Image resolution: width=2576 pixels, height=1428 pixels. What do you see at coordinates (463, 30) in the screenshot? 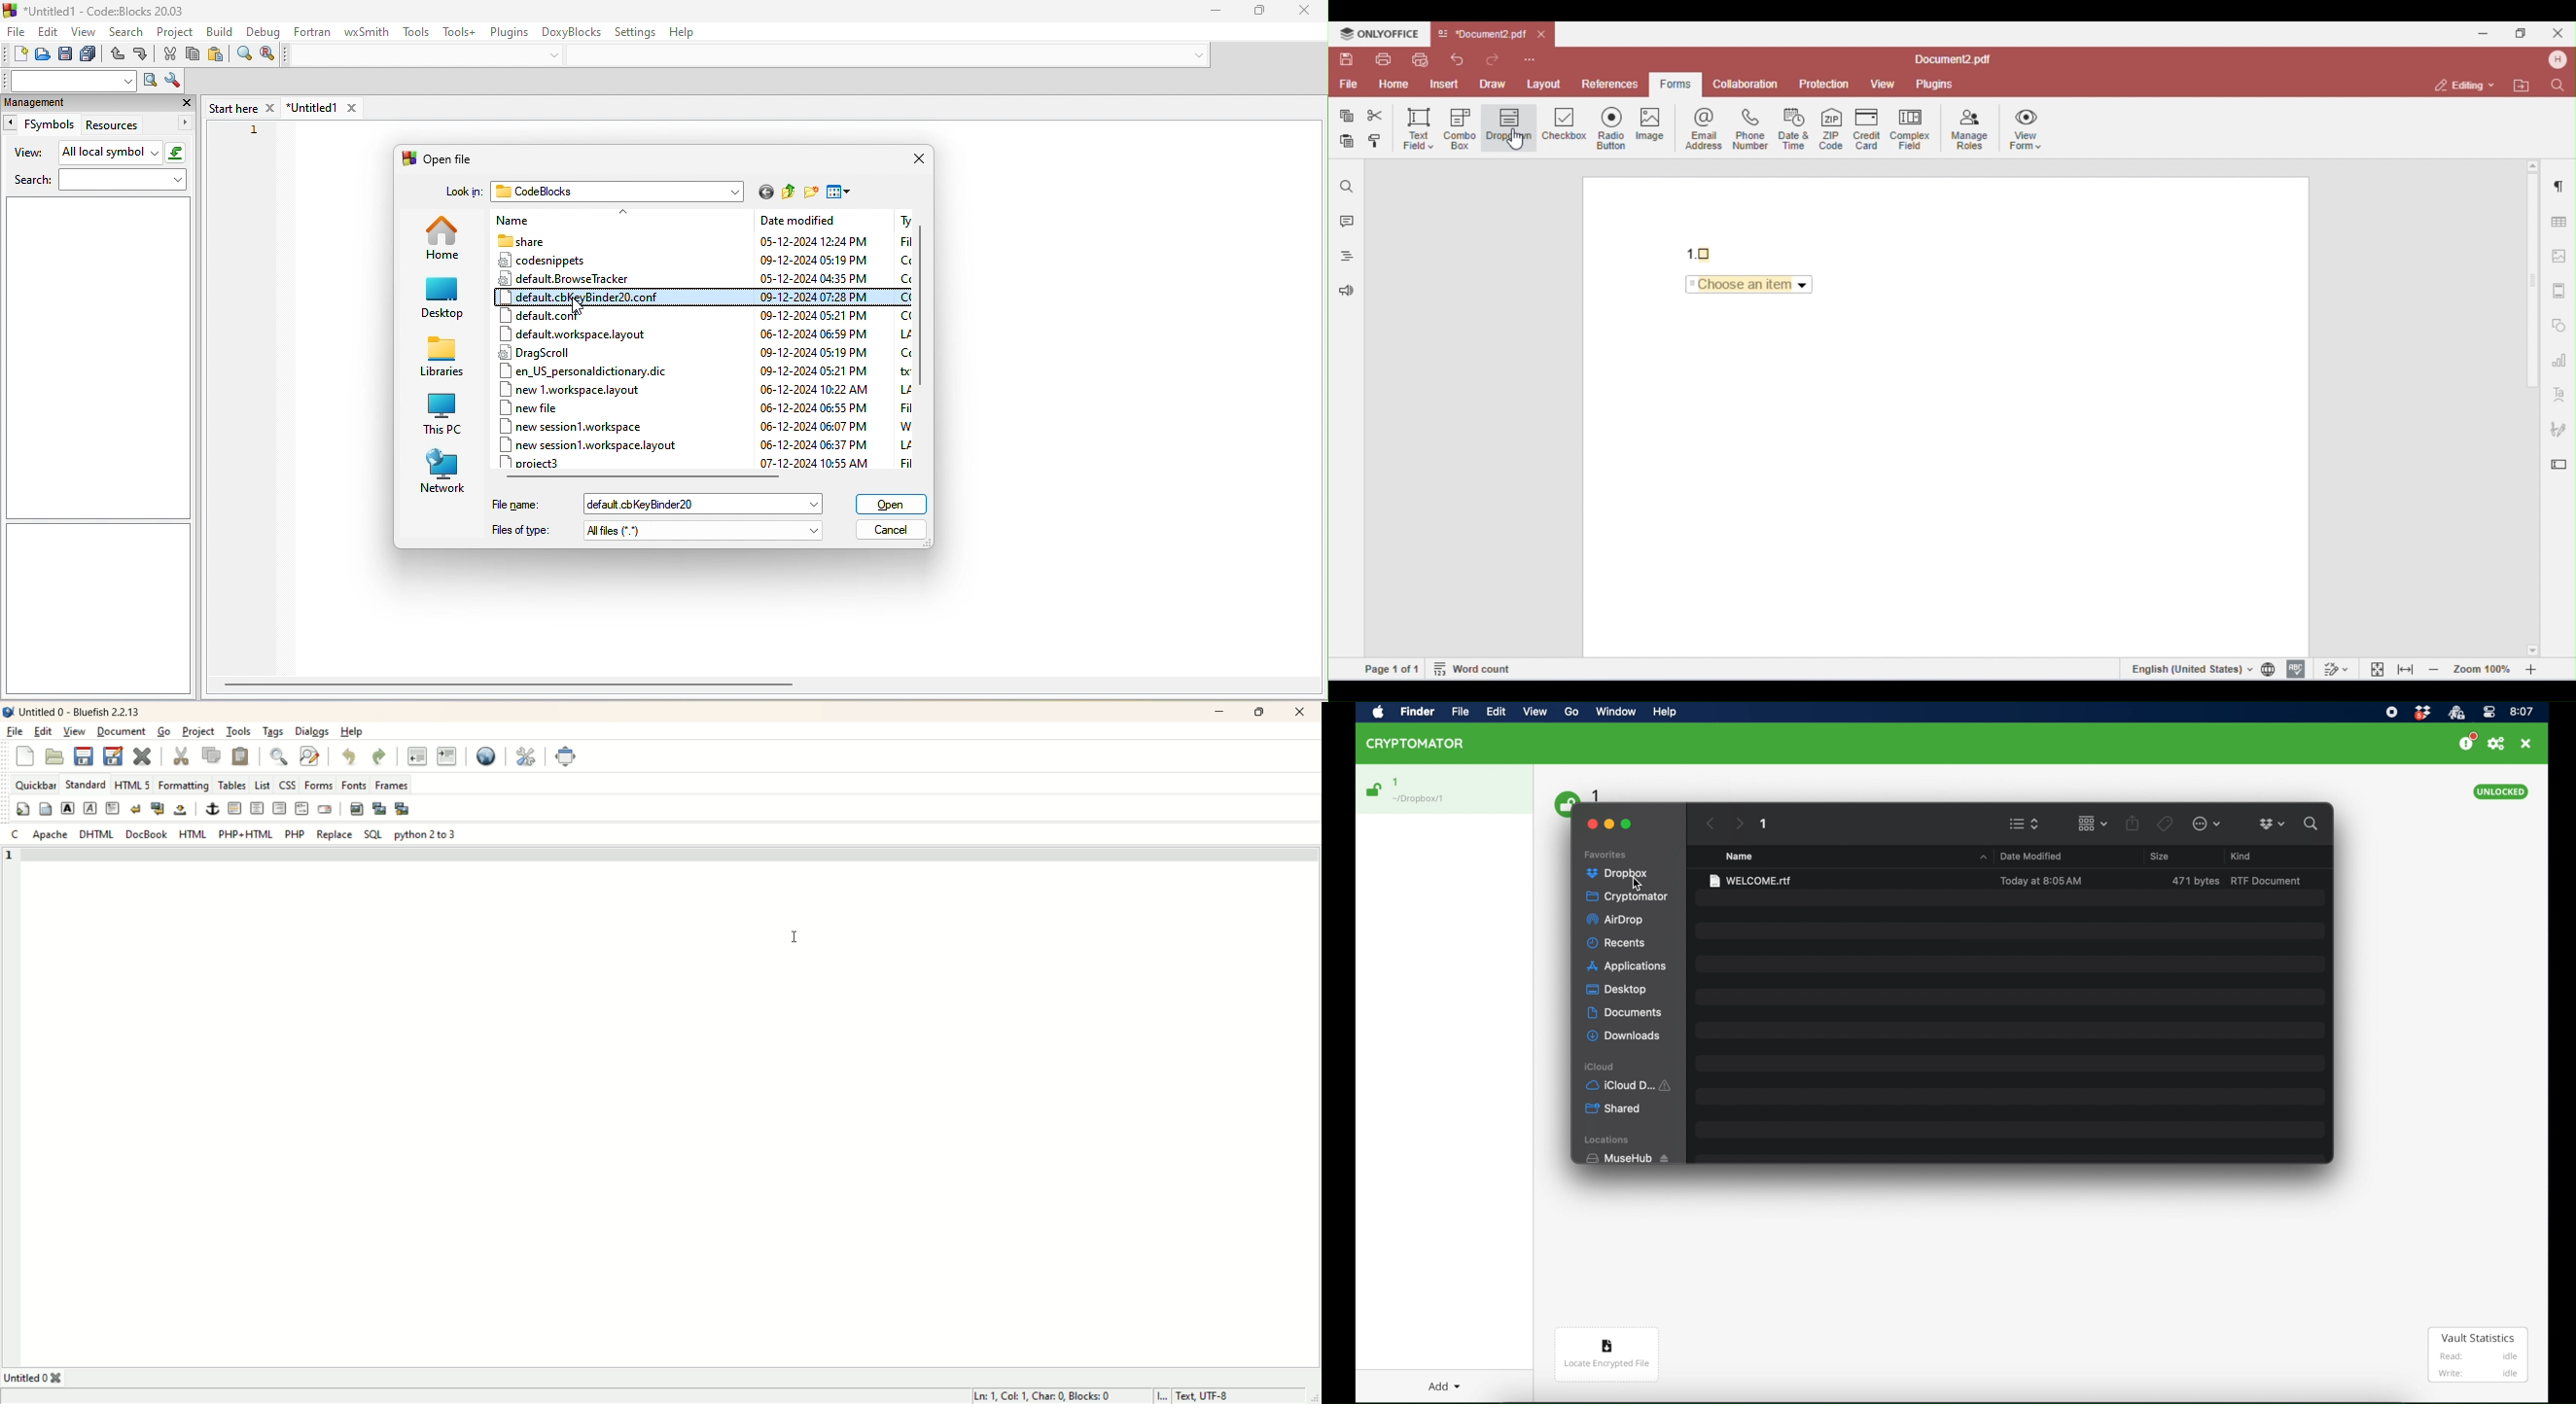
I see `tools++` at bounding box center [463, 30].